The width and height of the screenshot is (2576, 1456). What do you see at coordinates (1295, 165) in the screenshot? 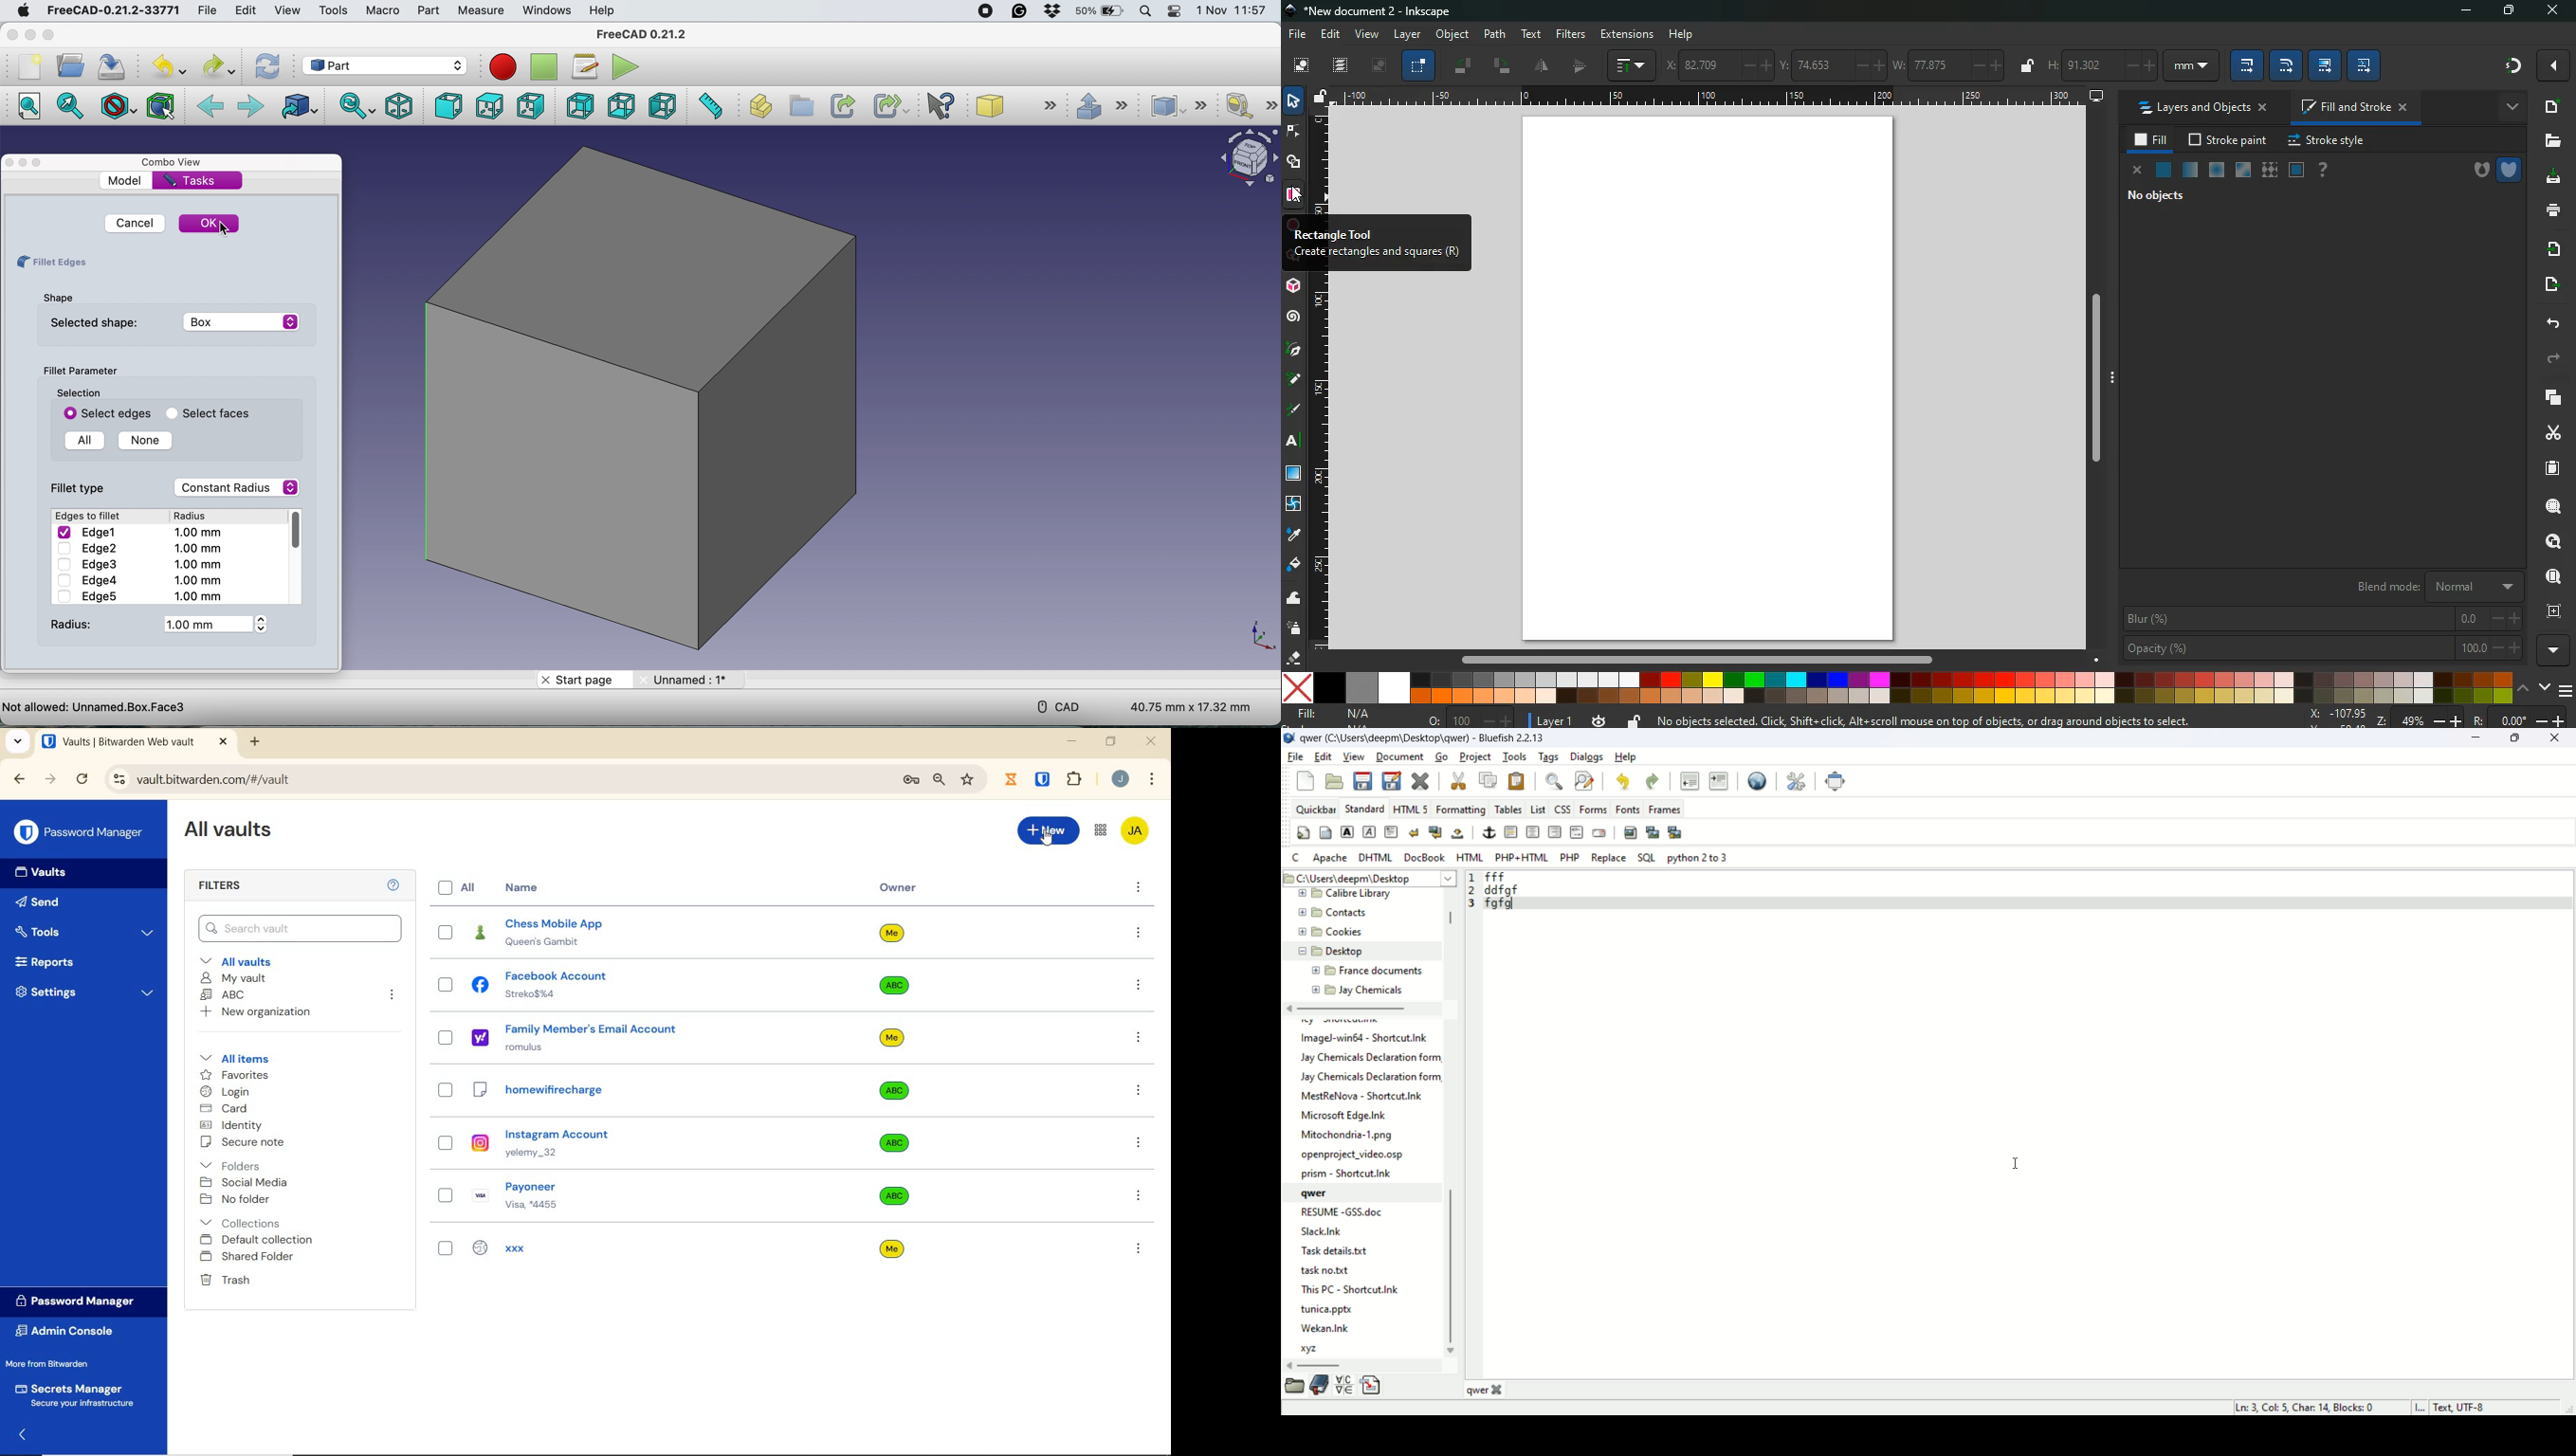
I see `shapes` at bounding box center [1295, 165].